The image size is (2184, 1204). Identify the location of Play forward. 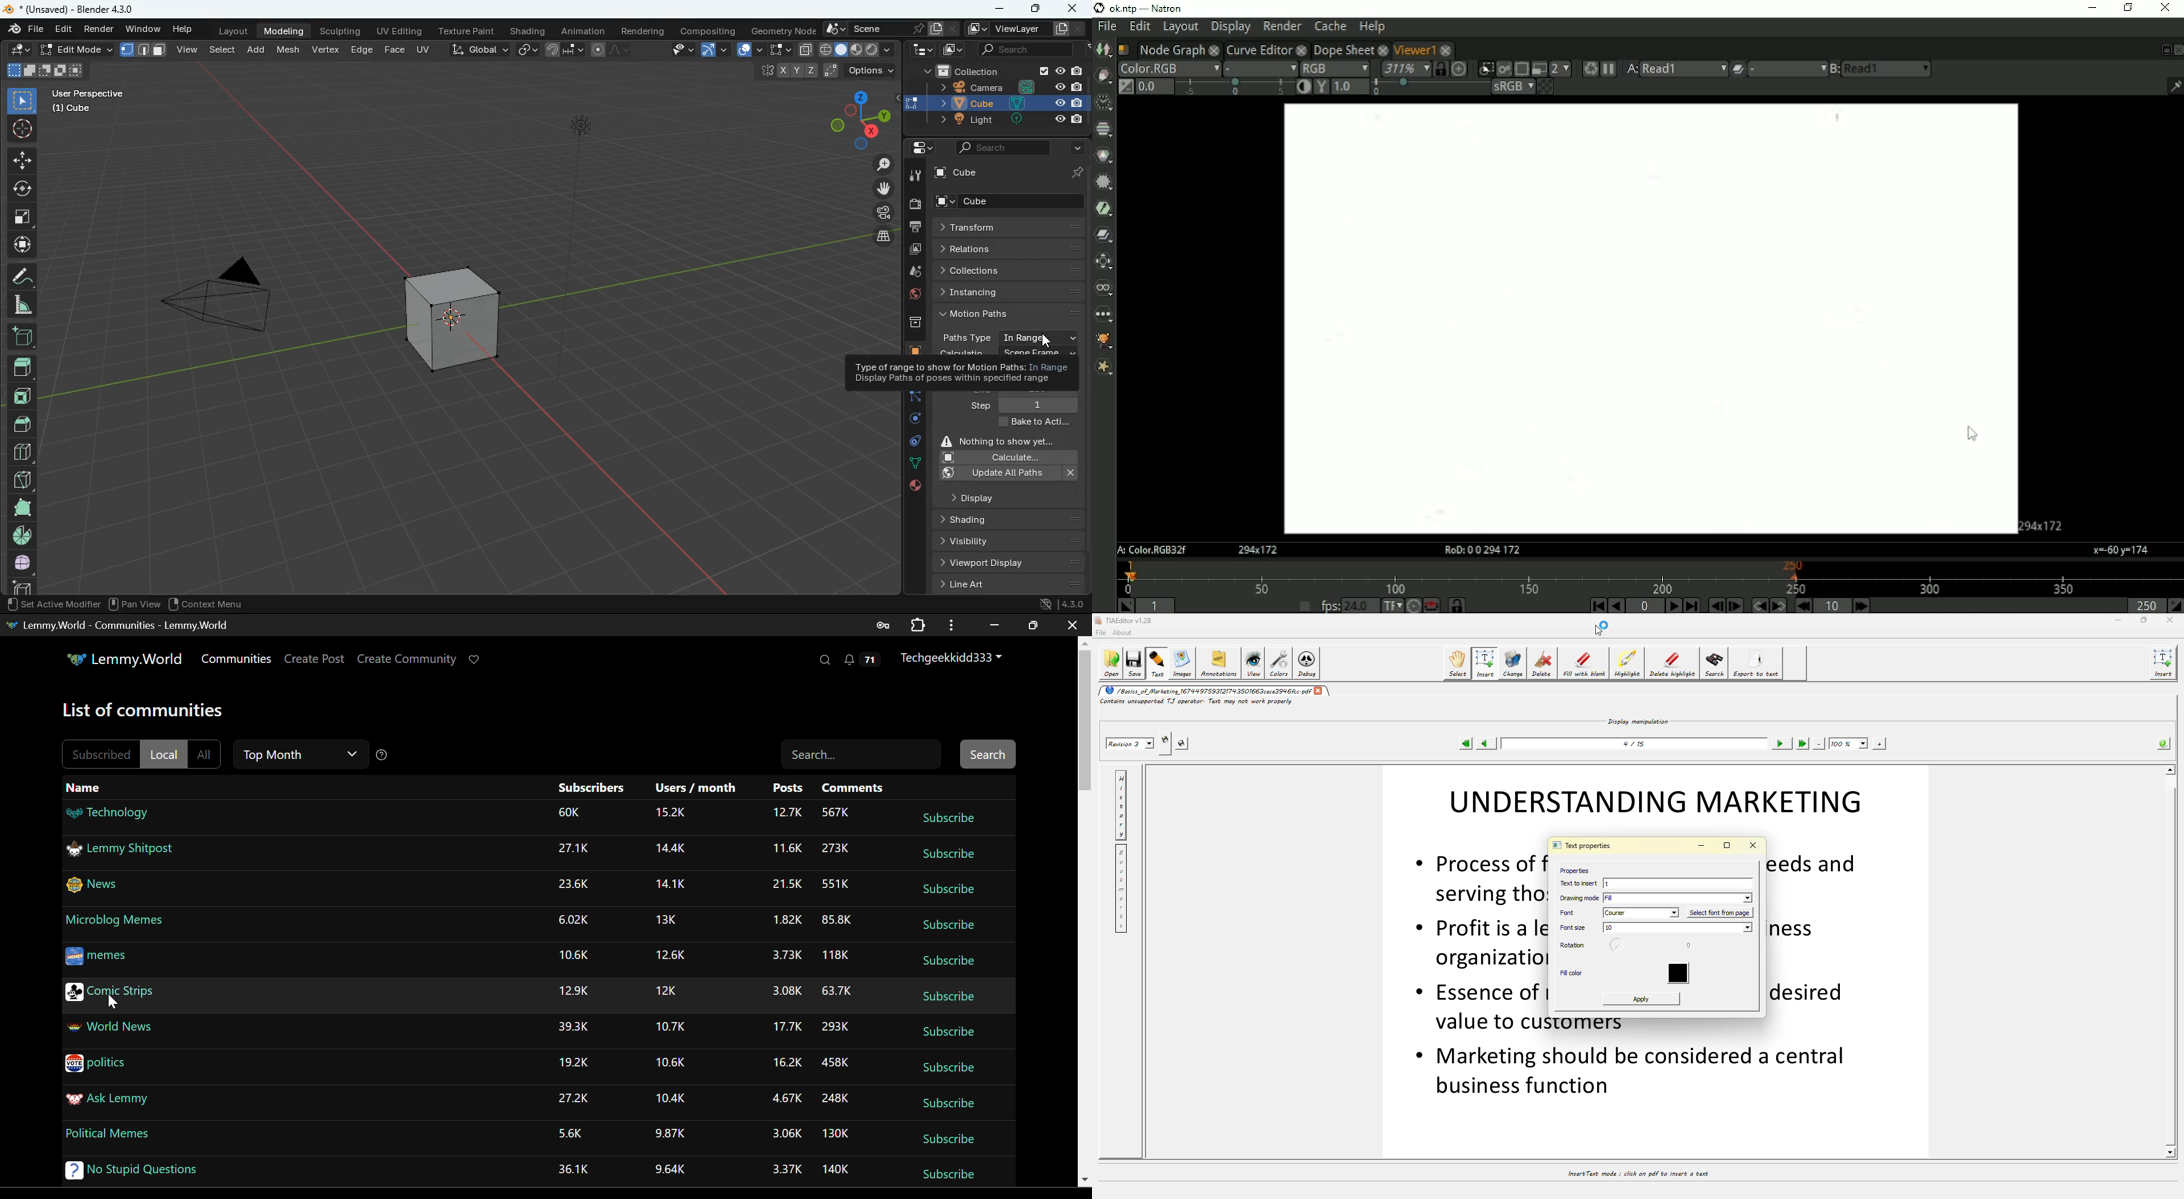
(1673, 605).